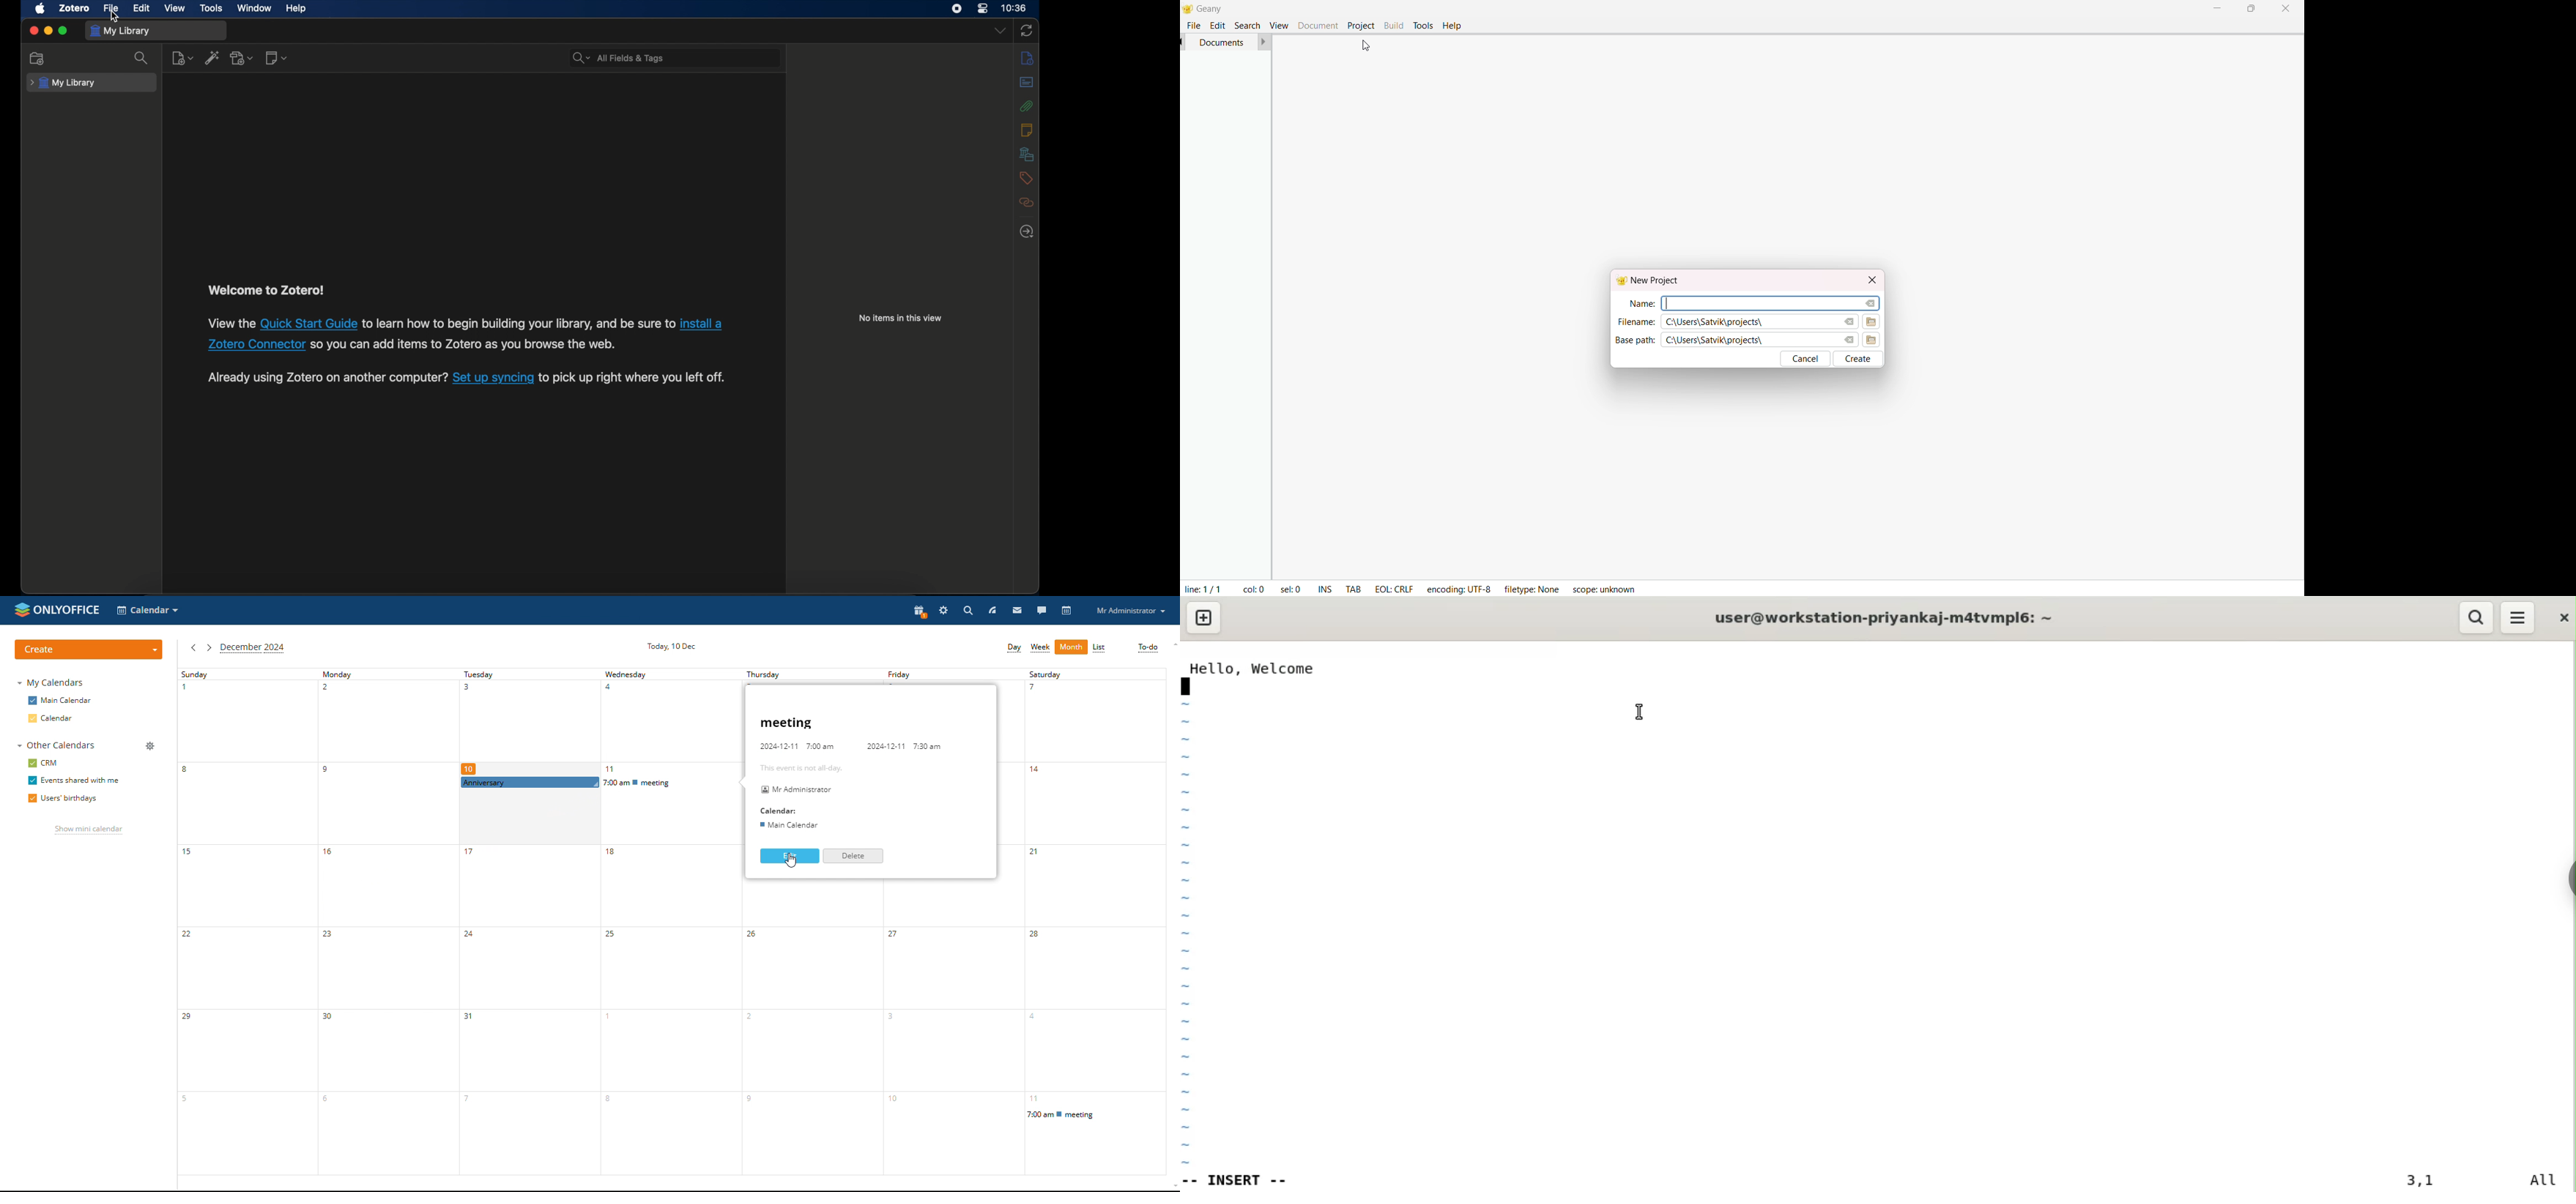 This screenshot has height=1204, width=2576. Describe the element at coordinates (62, 83) in the screenshot. I see `my library` at that location.